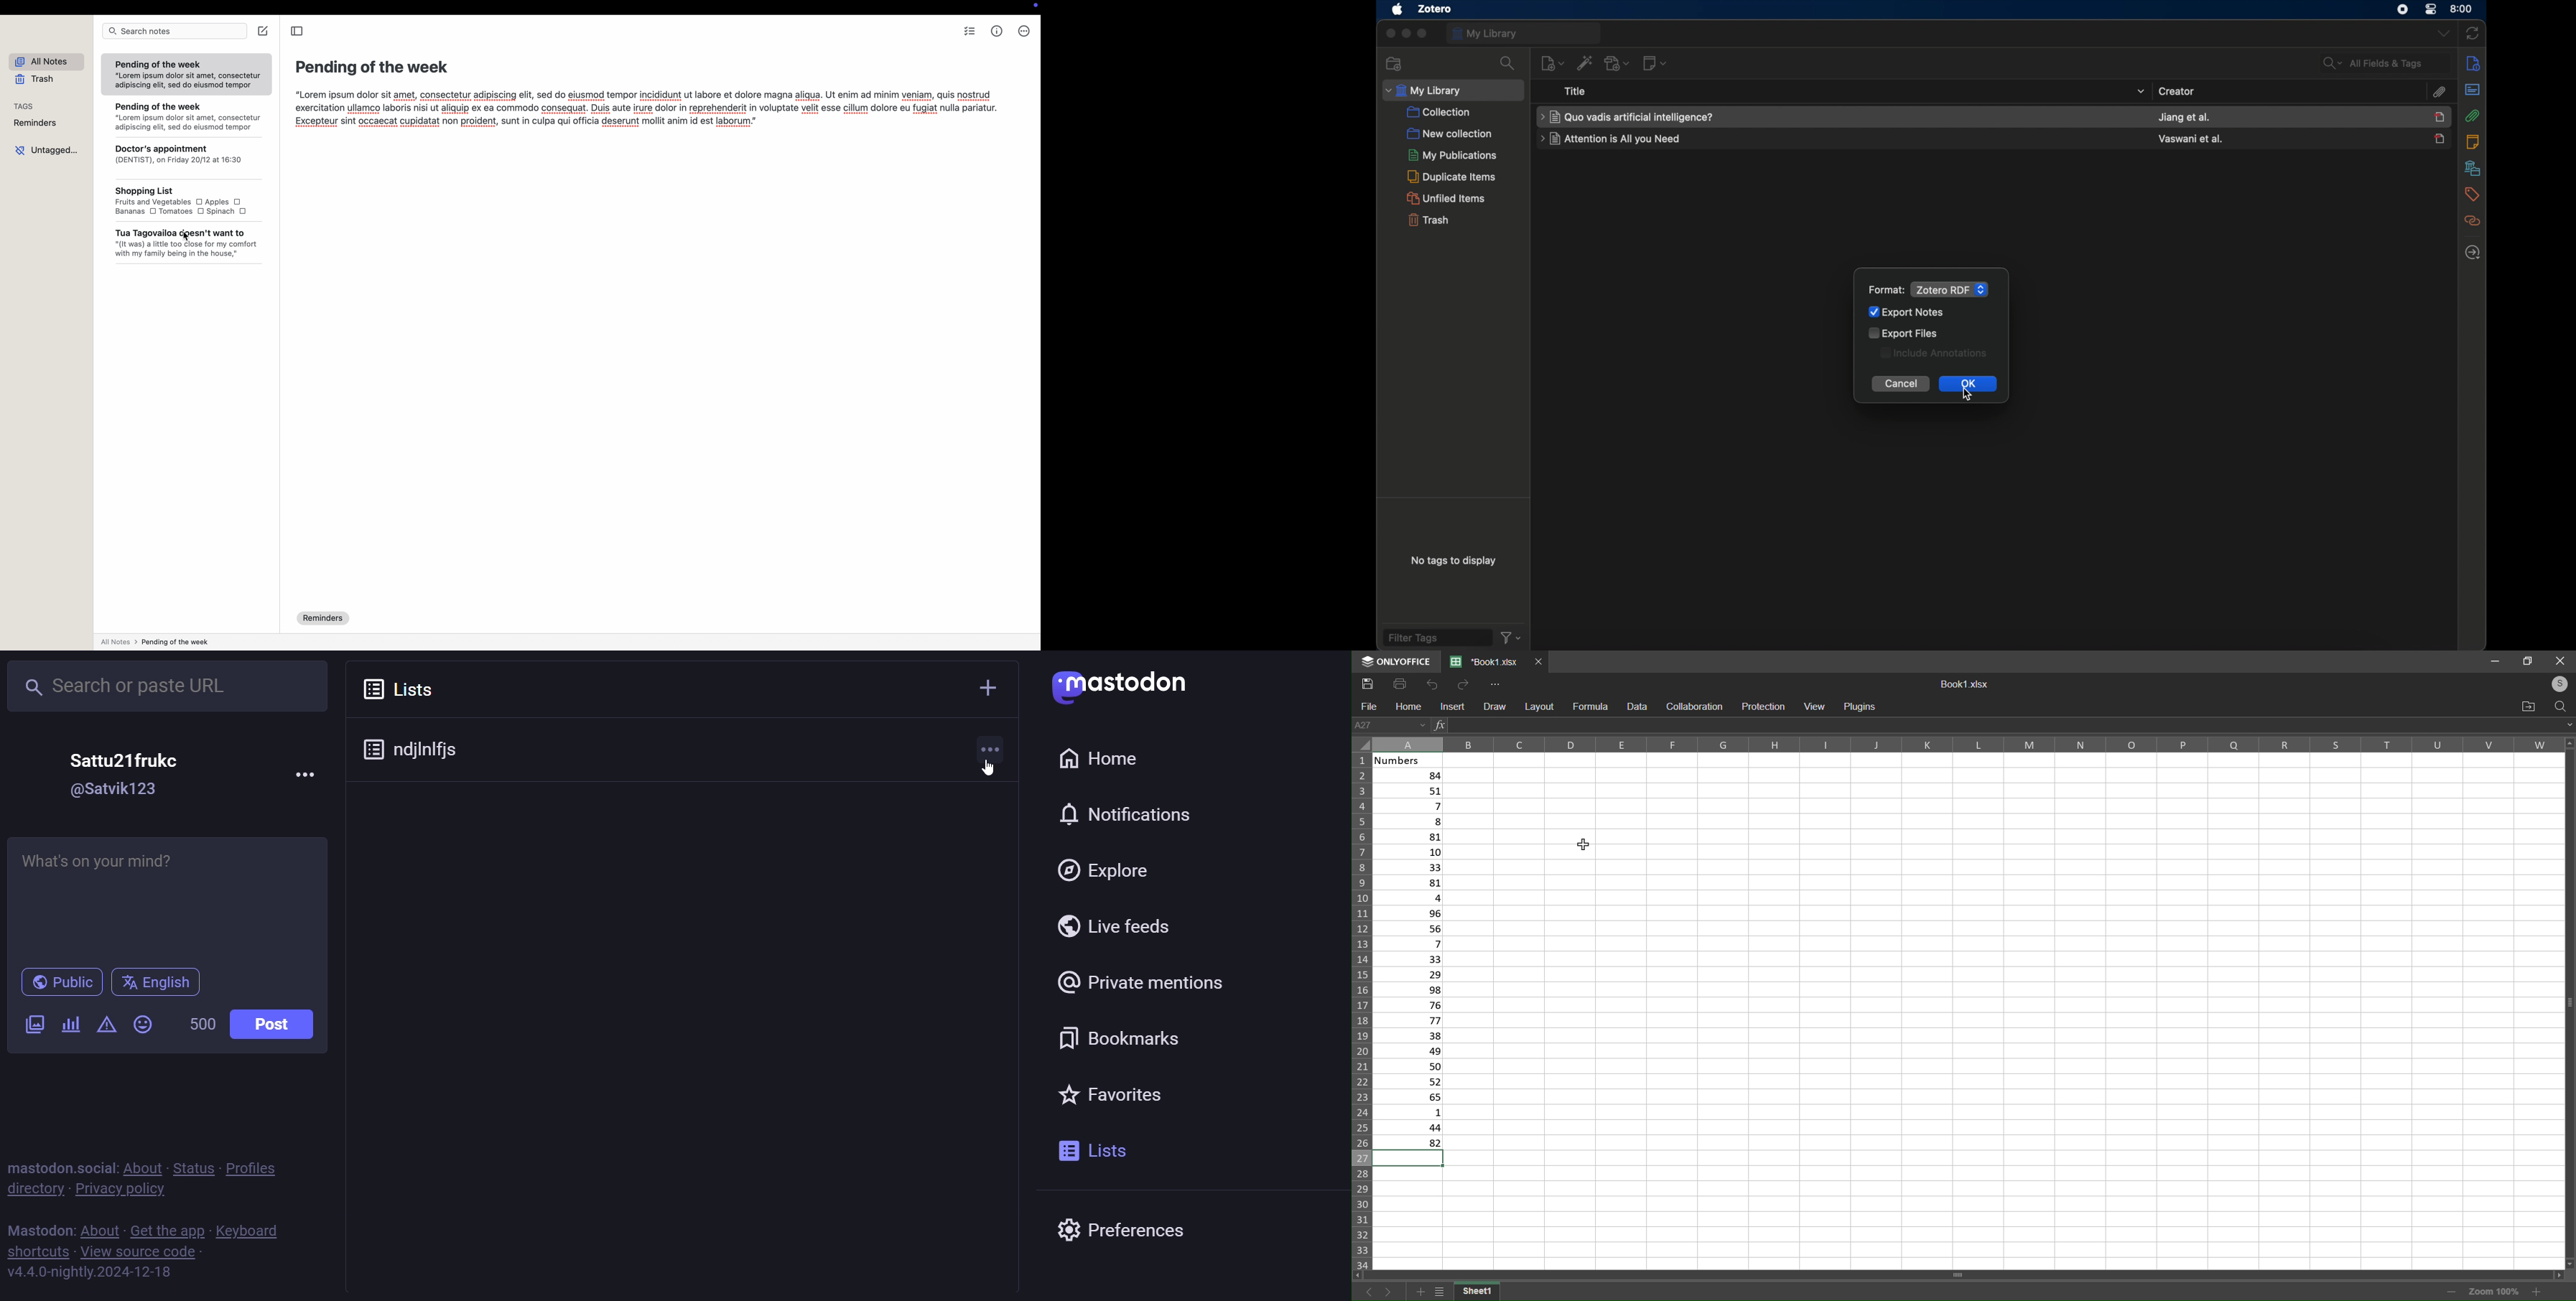 The image size is (2576, 1316). I want to click on tags, so click(27, 106).